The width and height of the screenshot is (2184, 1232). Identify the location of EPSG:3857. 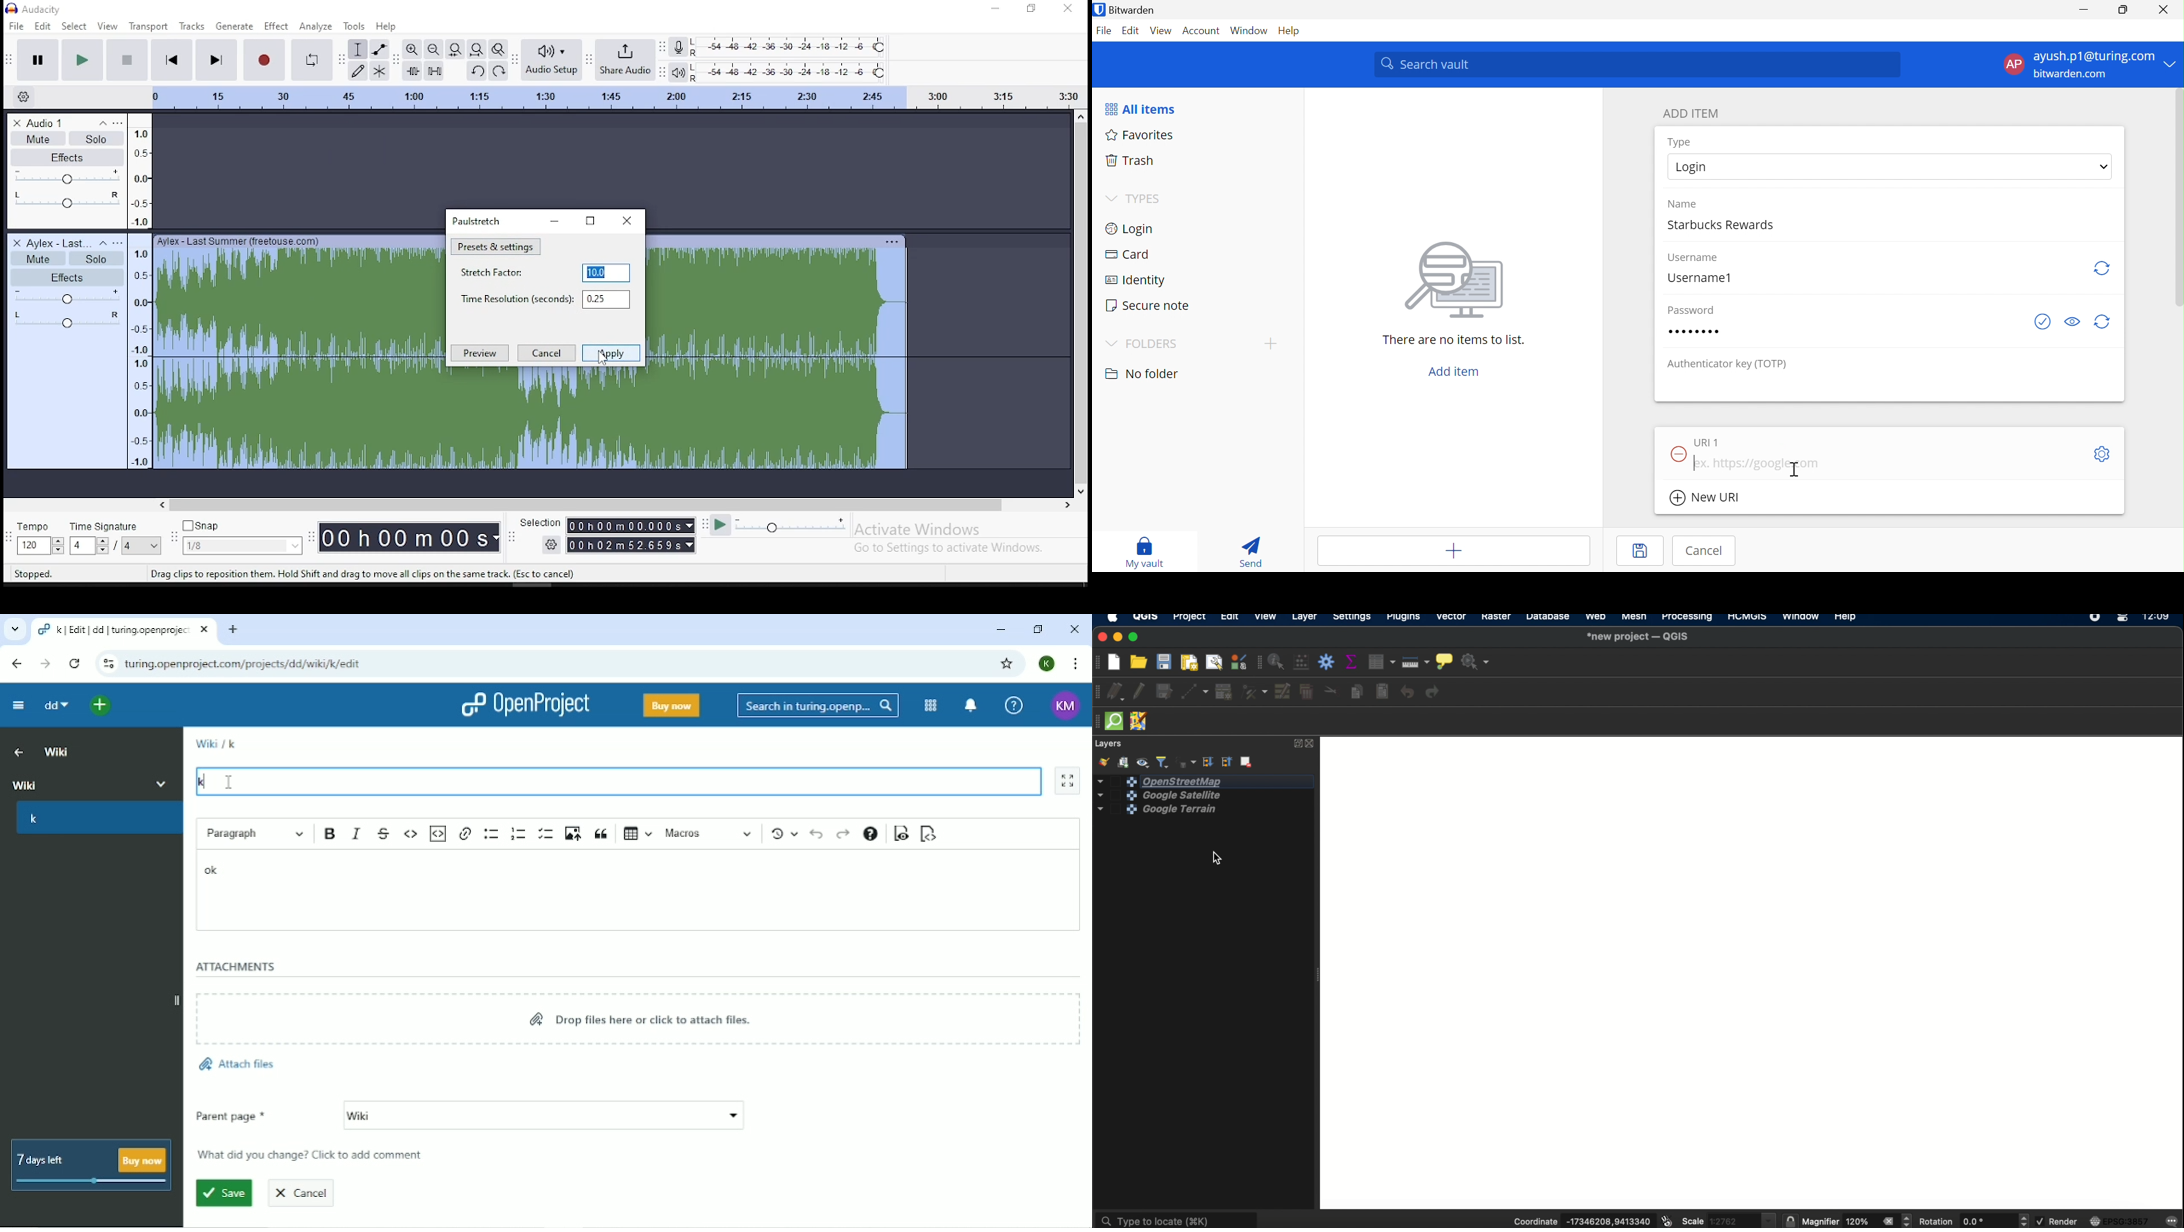
(2122, 1221).